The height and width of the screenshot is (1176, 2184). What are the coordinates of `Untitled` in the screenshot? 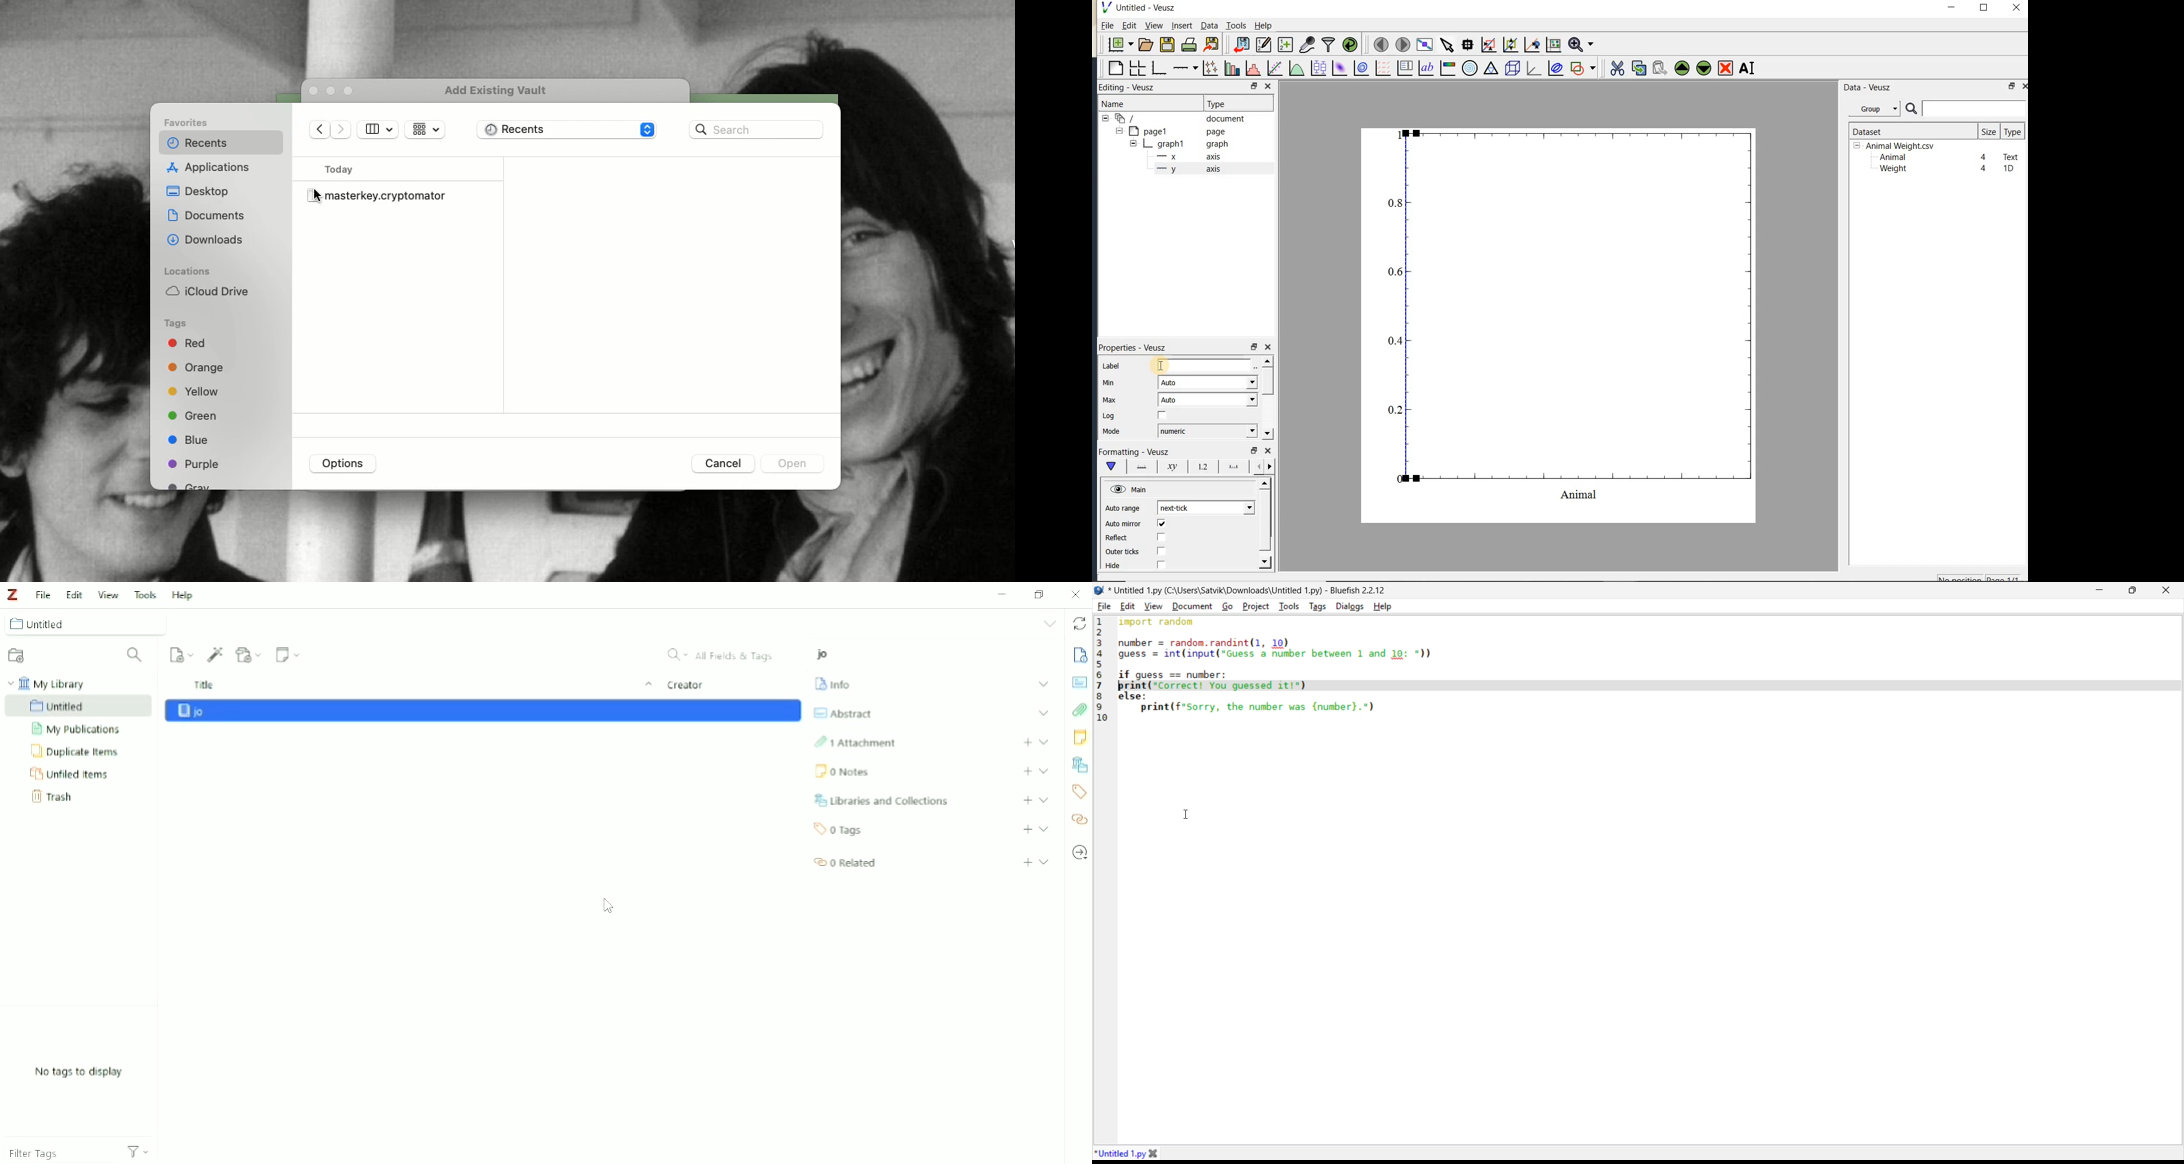 It's located at (77, 705).